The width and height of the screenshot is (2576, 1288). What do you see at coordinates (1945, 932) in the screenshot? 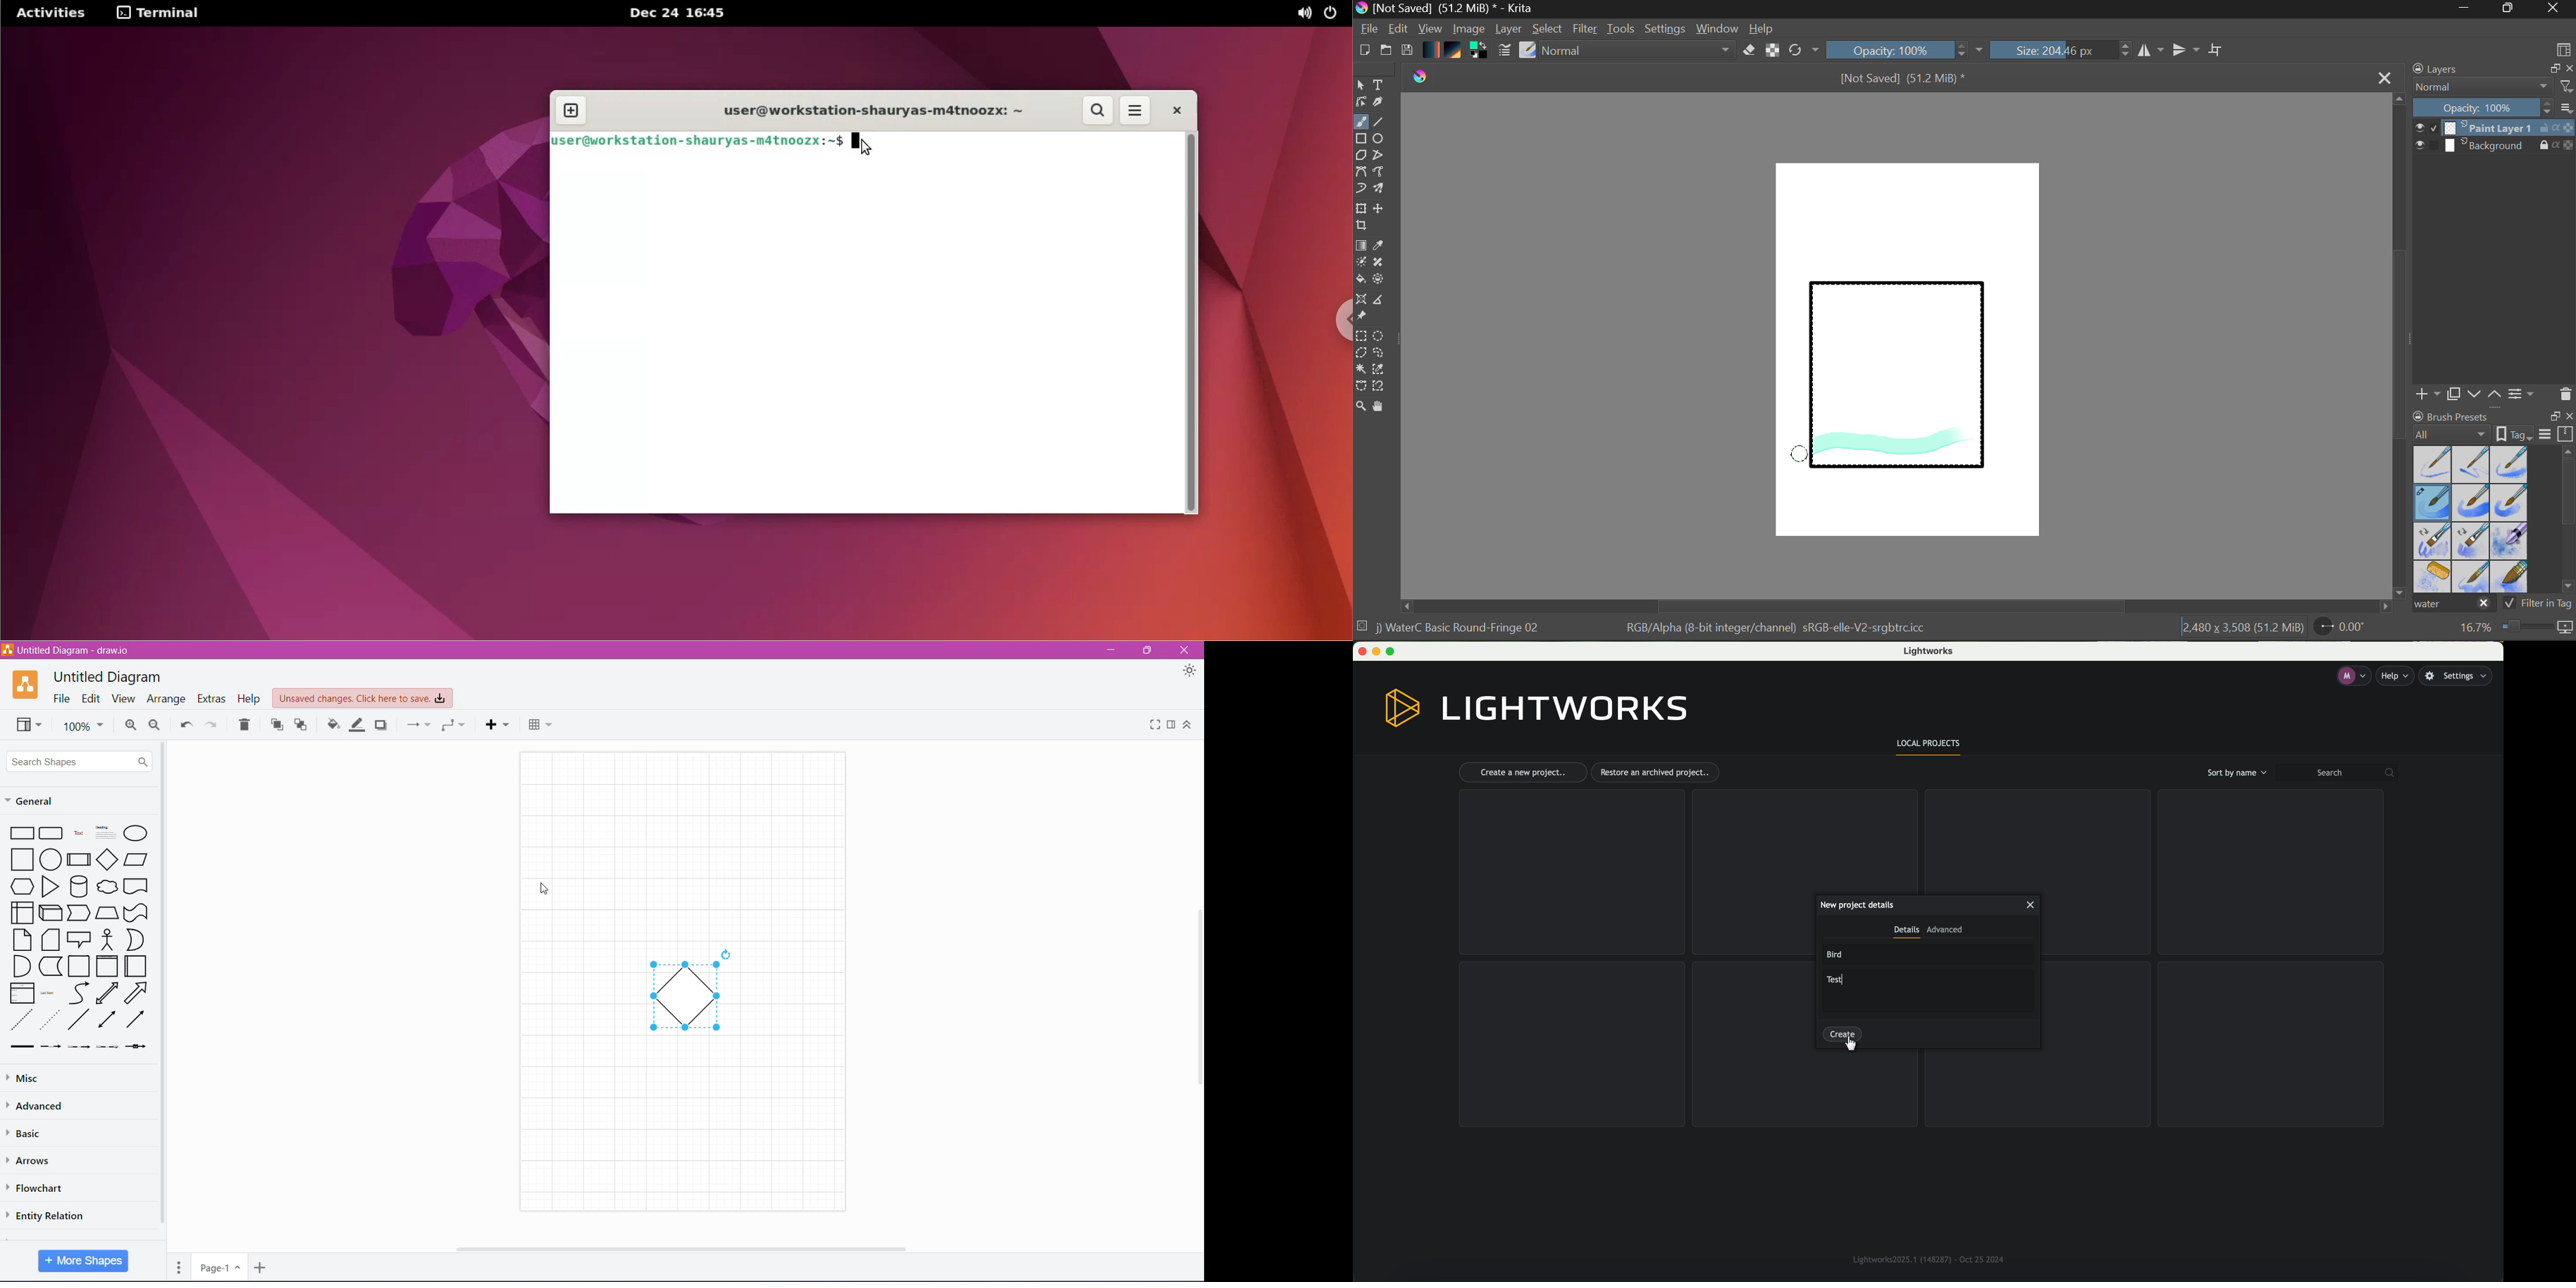
I see `advanced` at bounding box center [1945, 932].